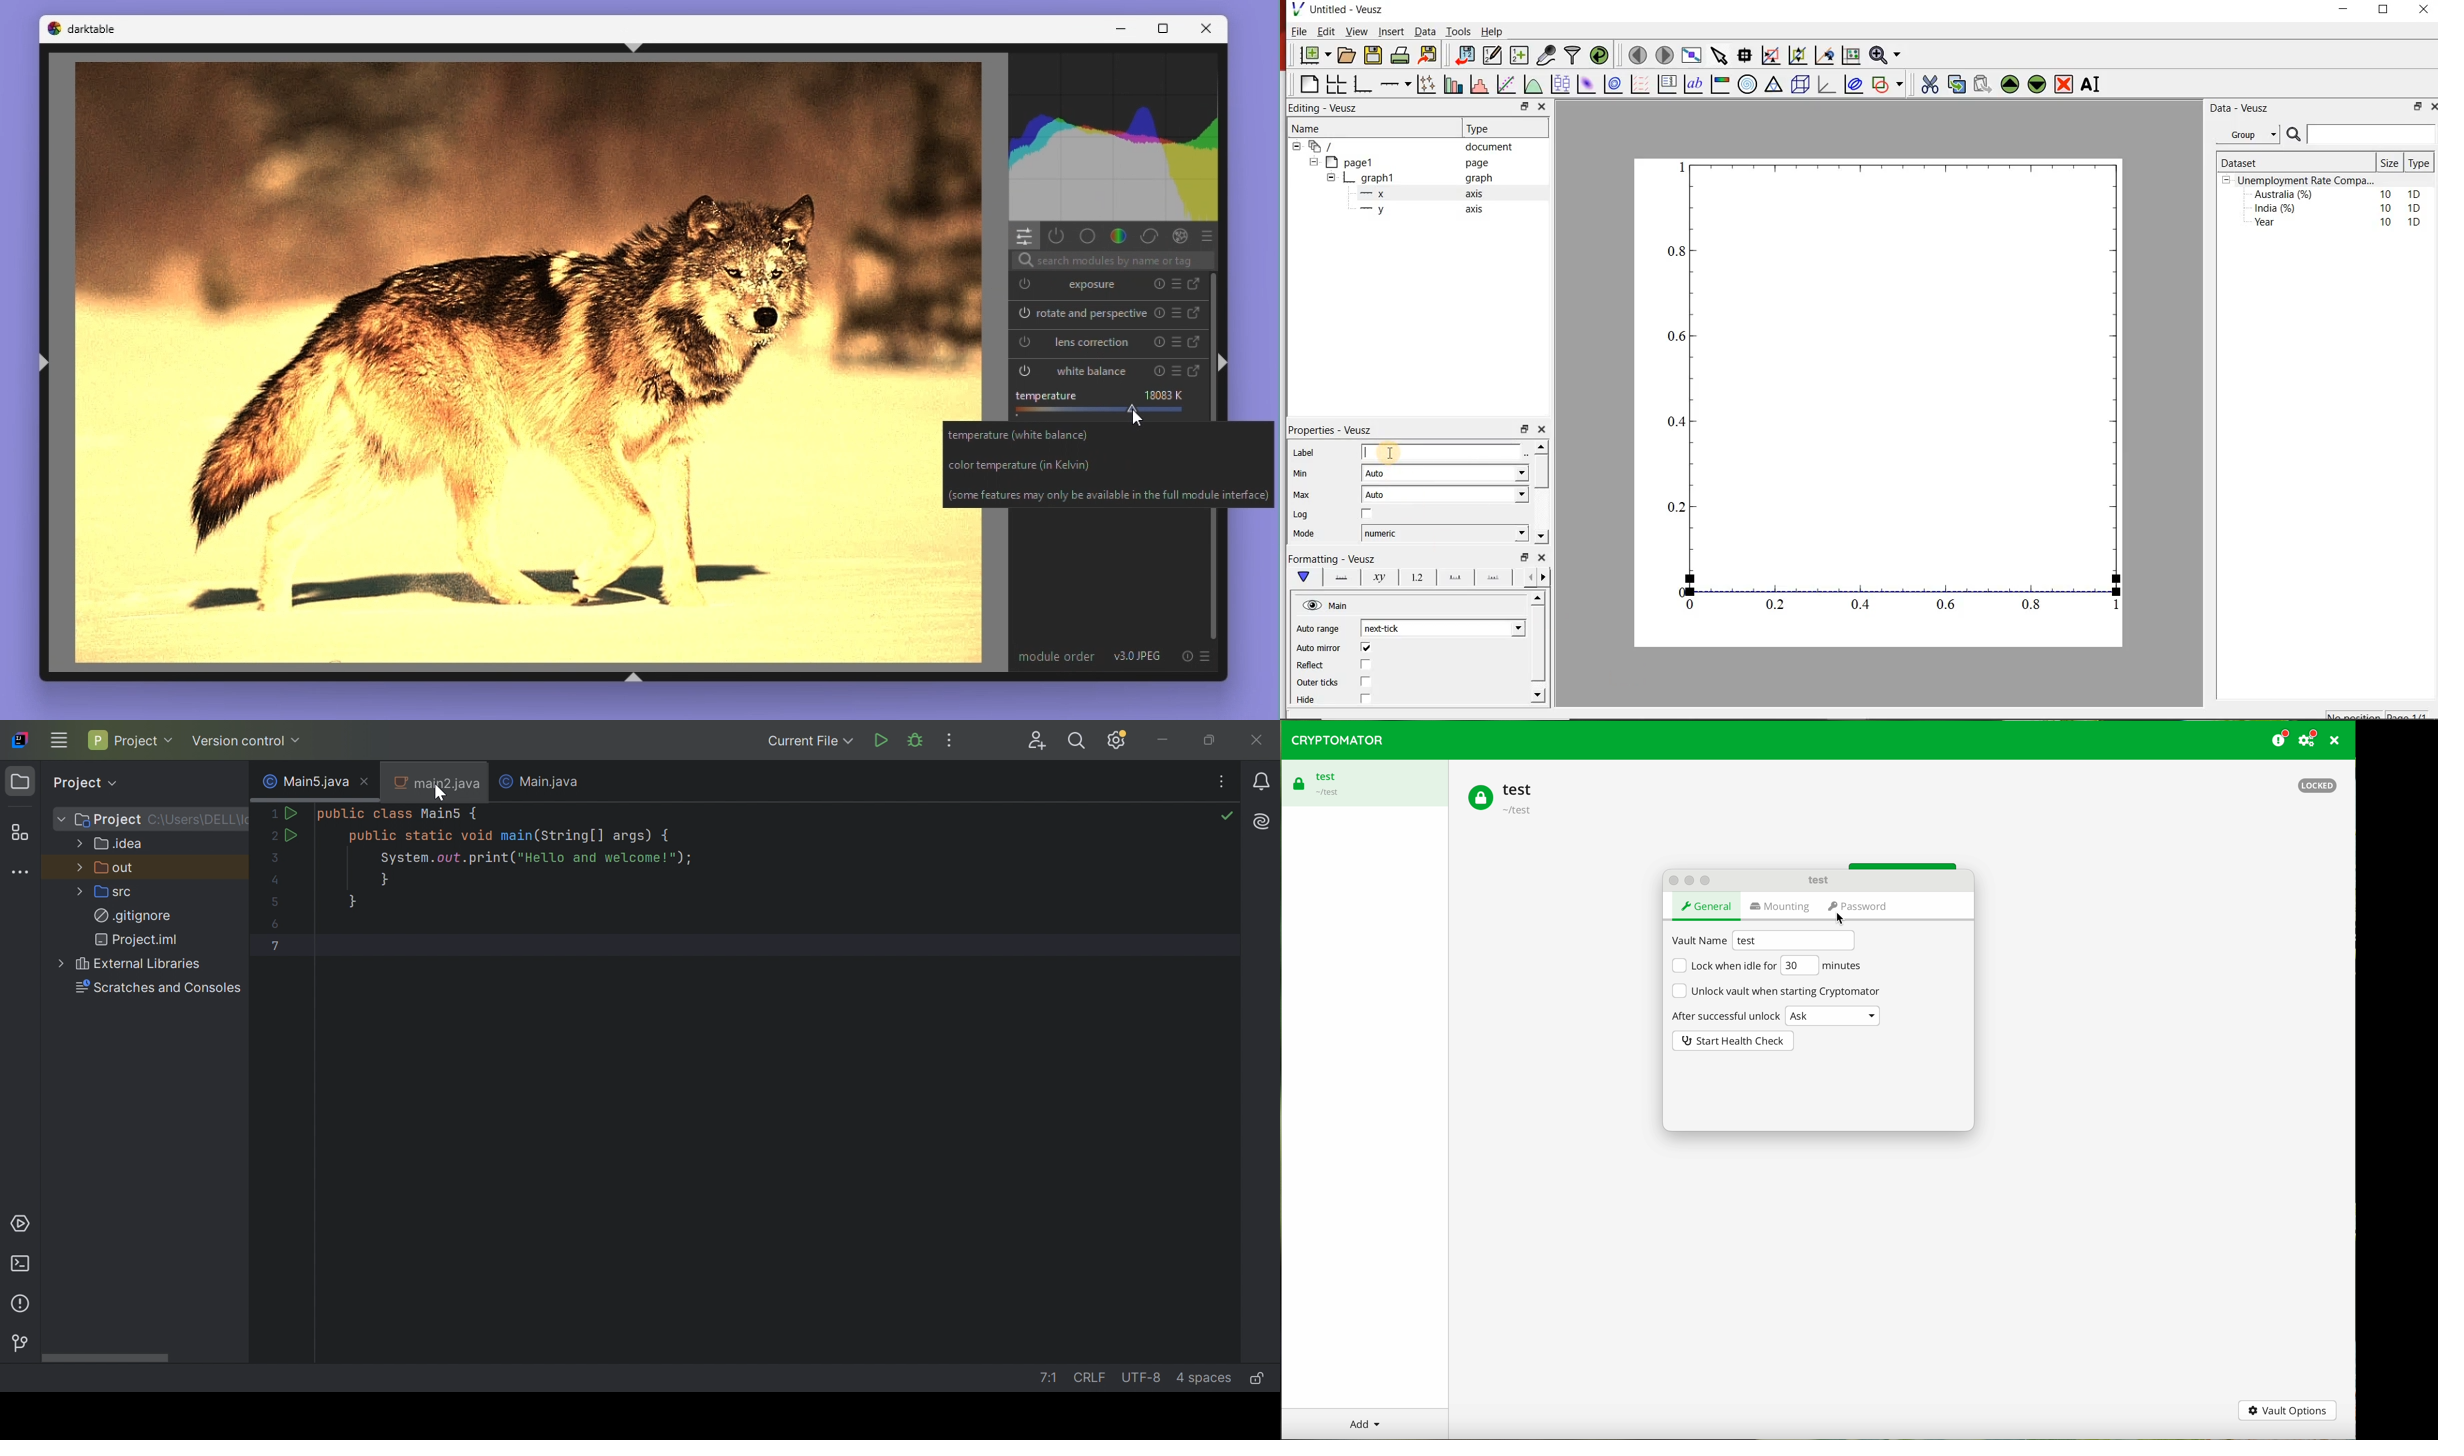 The width and height of the screenshot is (2464, 1456). I want to click on close, so click(1543, 557).